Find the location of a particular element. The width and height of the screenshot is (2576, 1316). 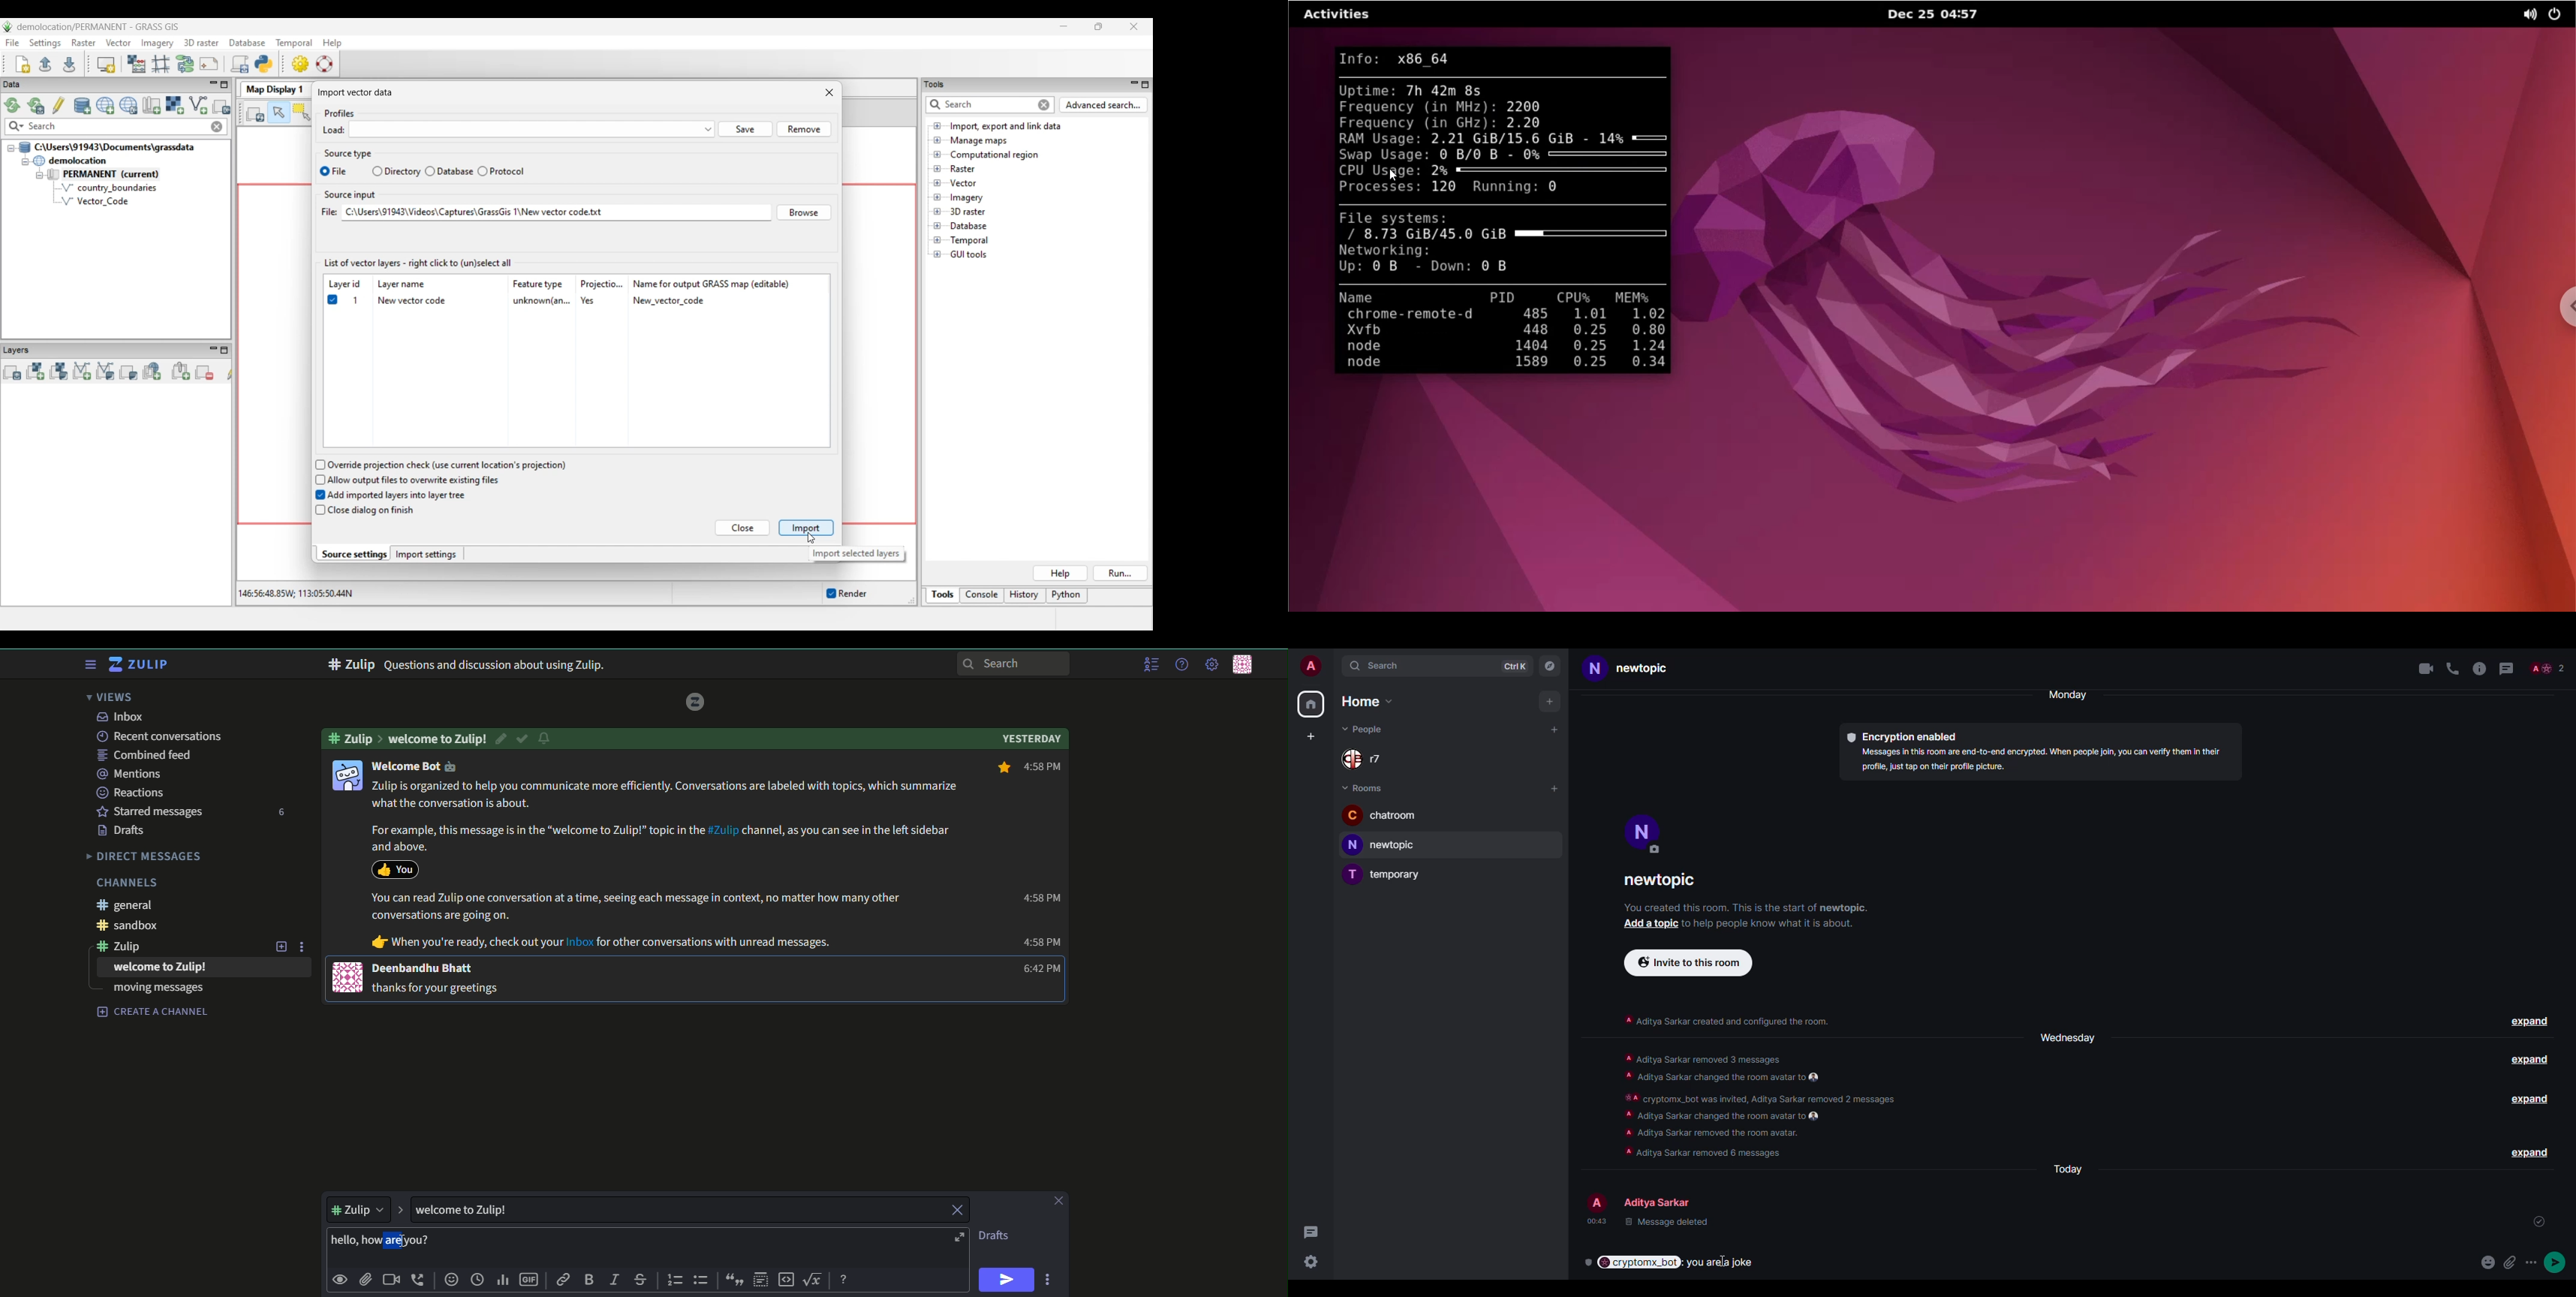

invite to this room is located at coordinates (1689, 963).